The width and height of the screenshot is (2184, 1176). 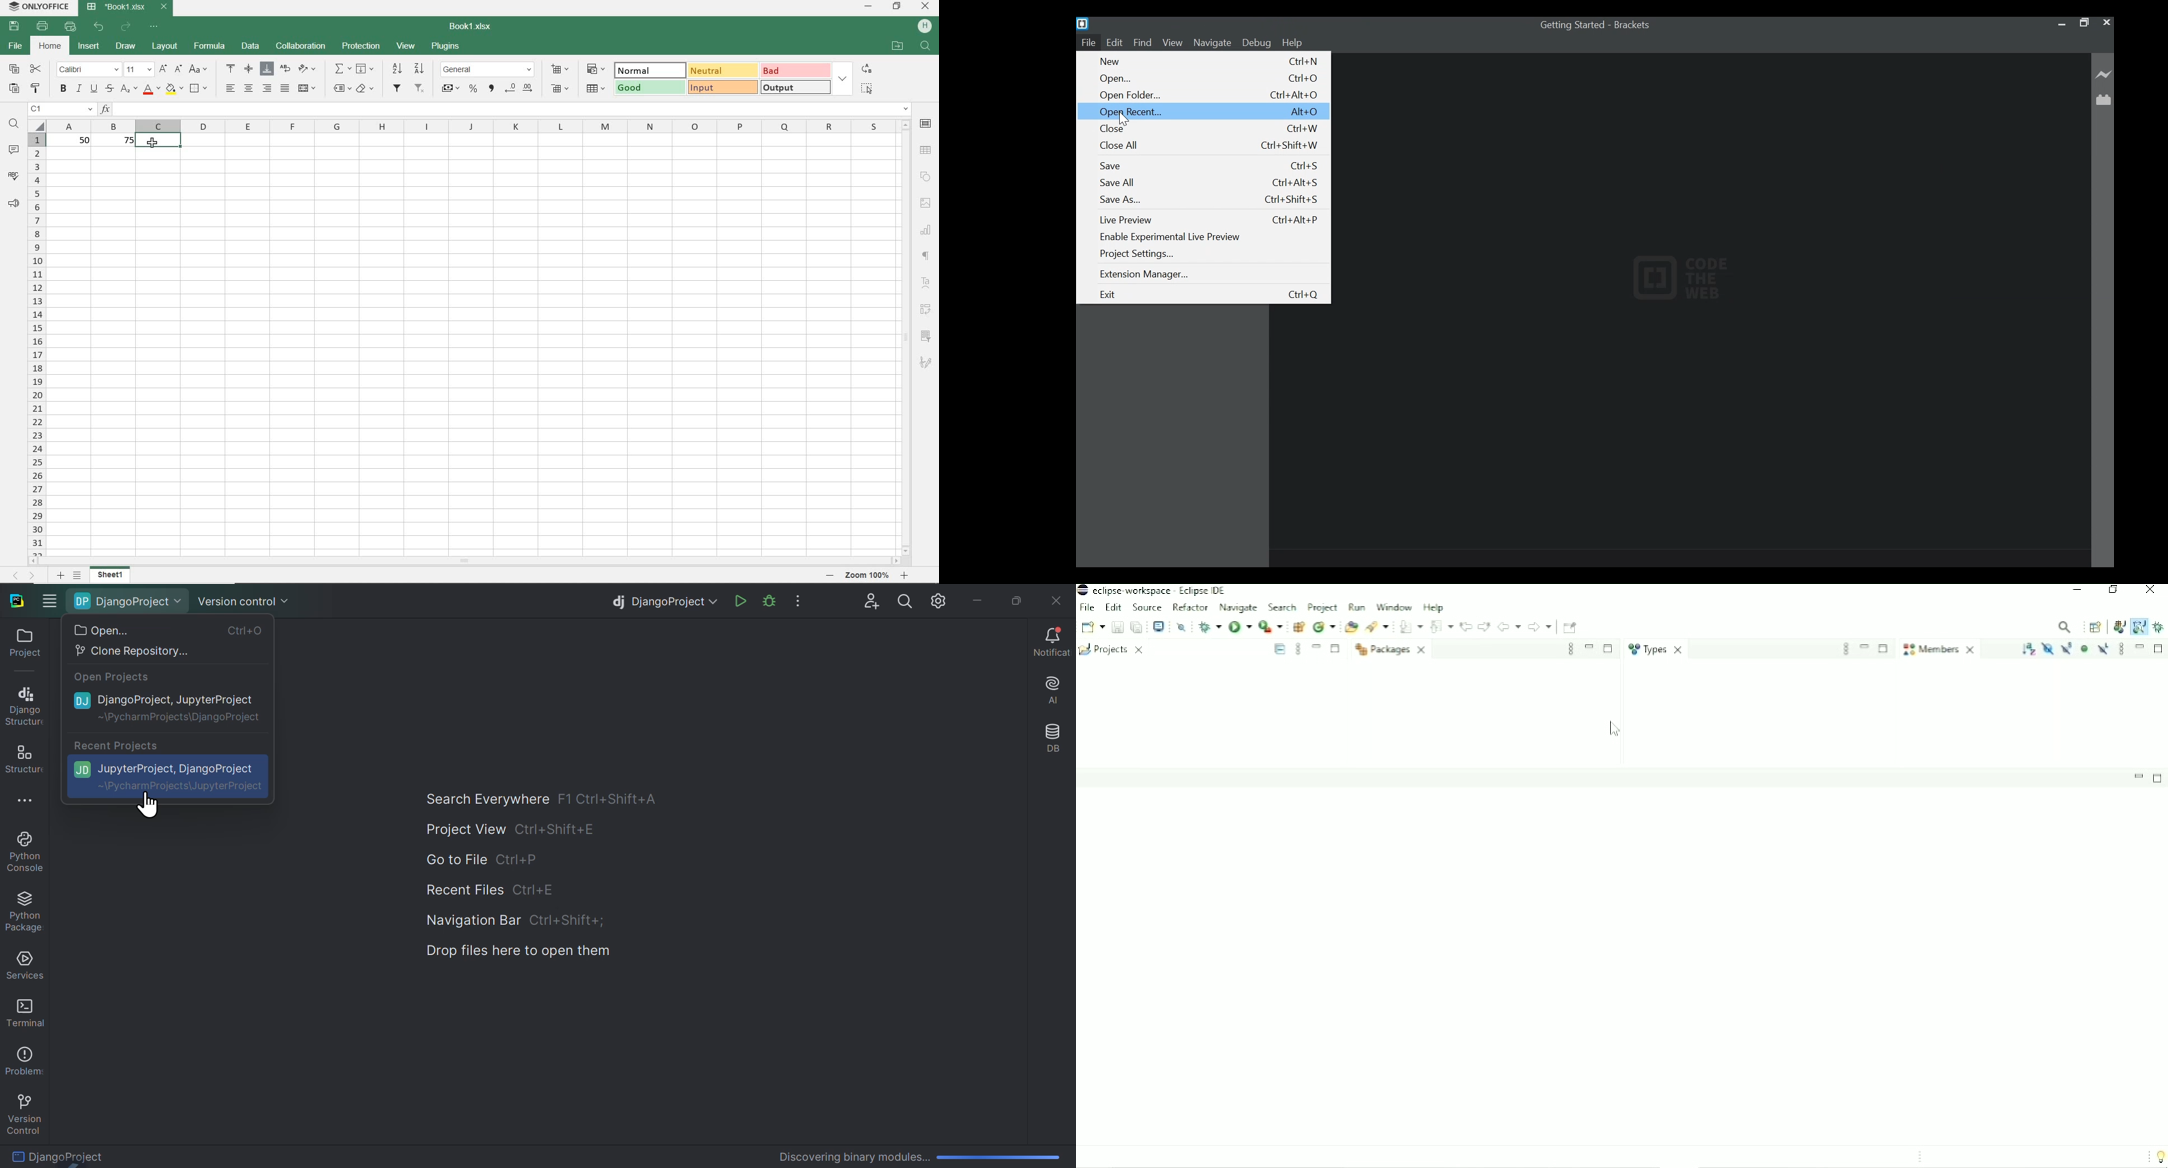 I want to click on collaboration, so click(x=300, y=46).